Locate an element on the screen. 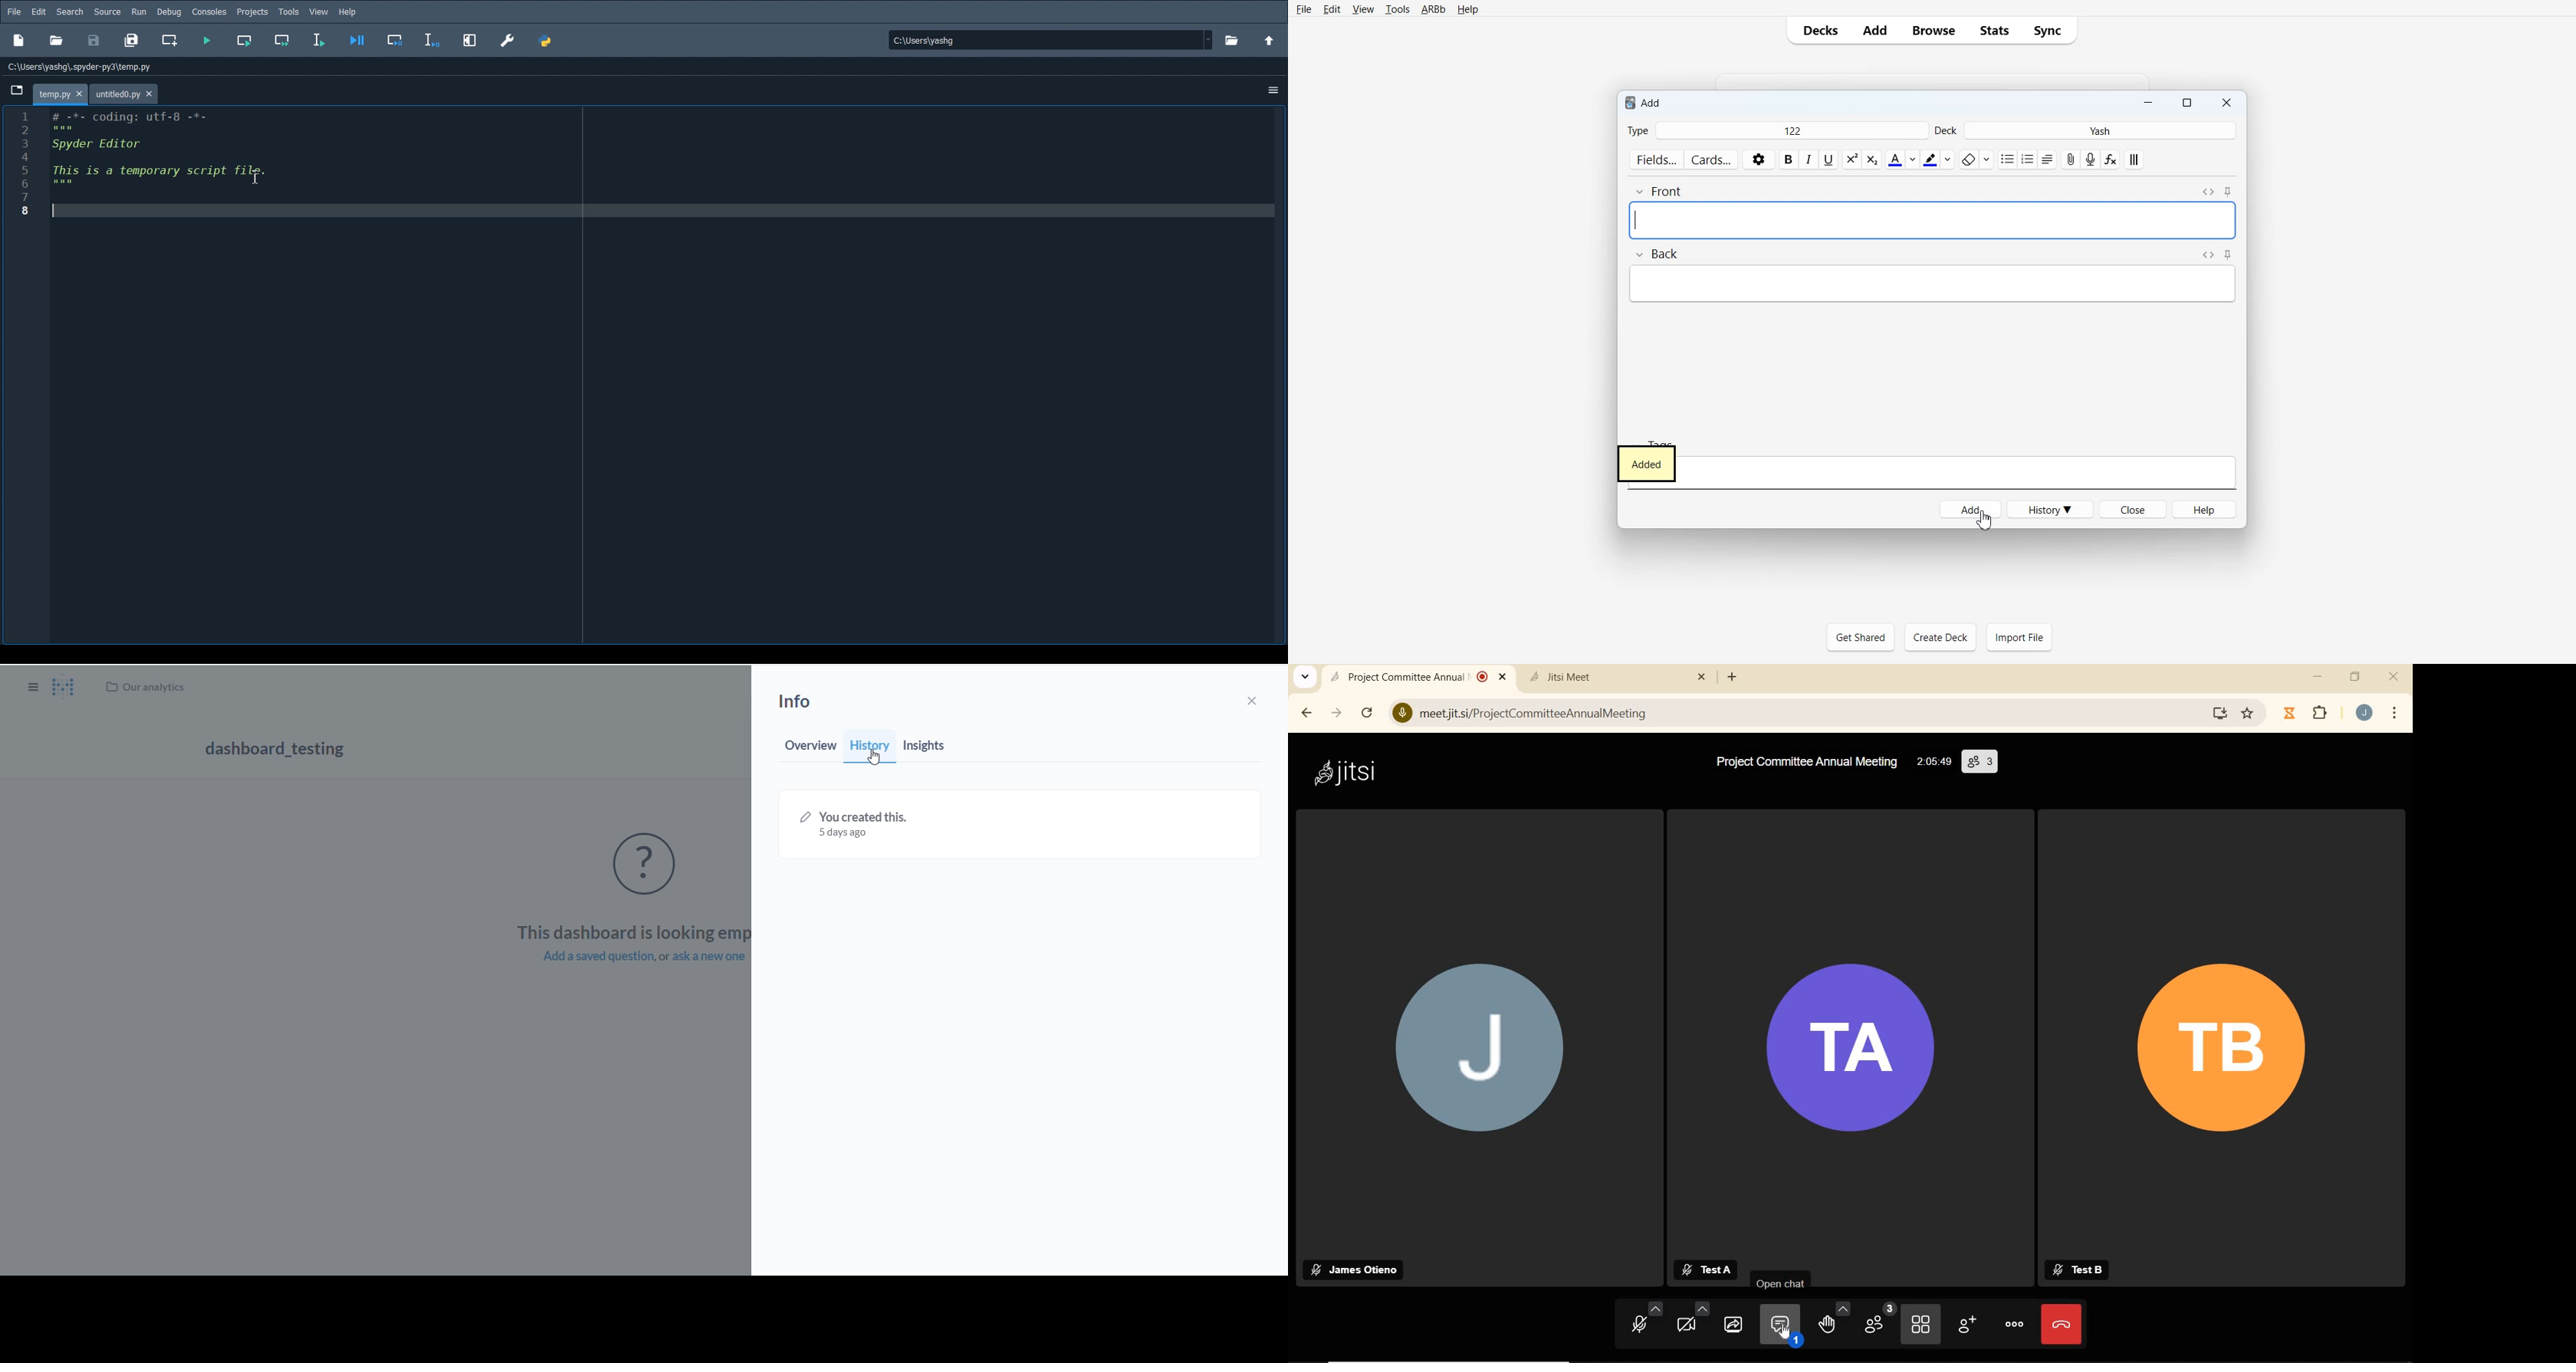 The height and width of the screenshot is (1372, 2576). participants (3) is located at coordinates (1880, 1320).